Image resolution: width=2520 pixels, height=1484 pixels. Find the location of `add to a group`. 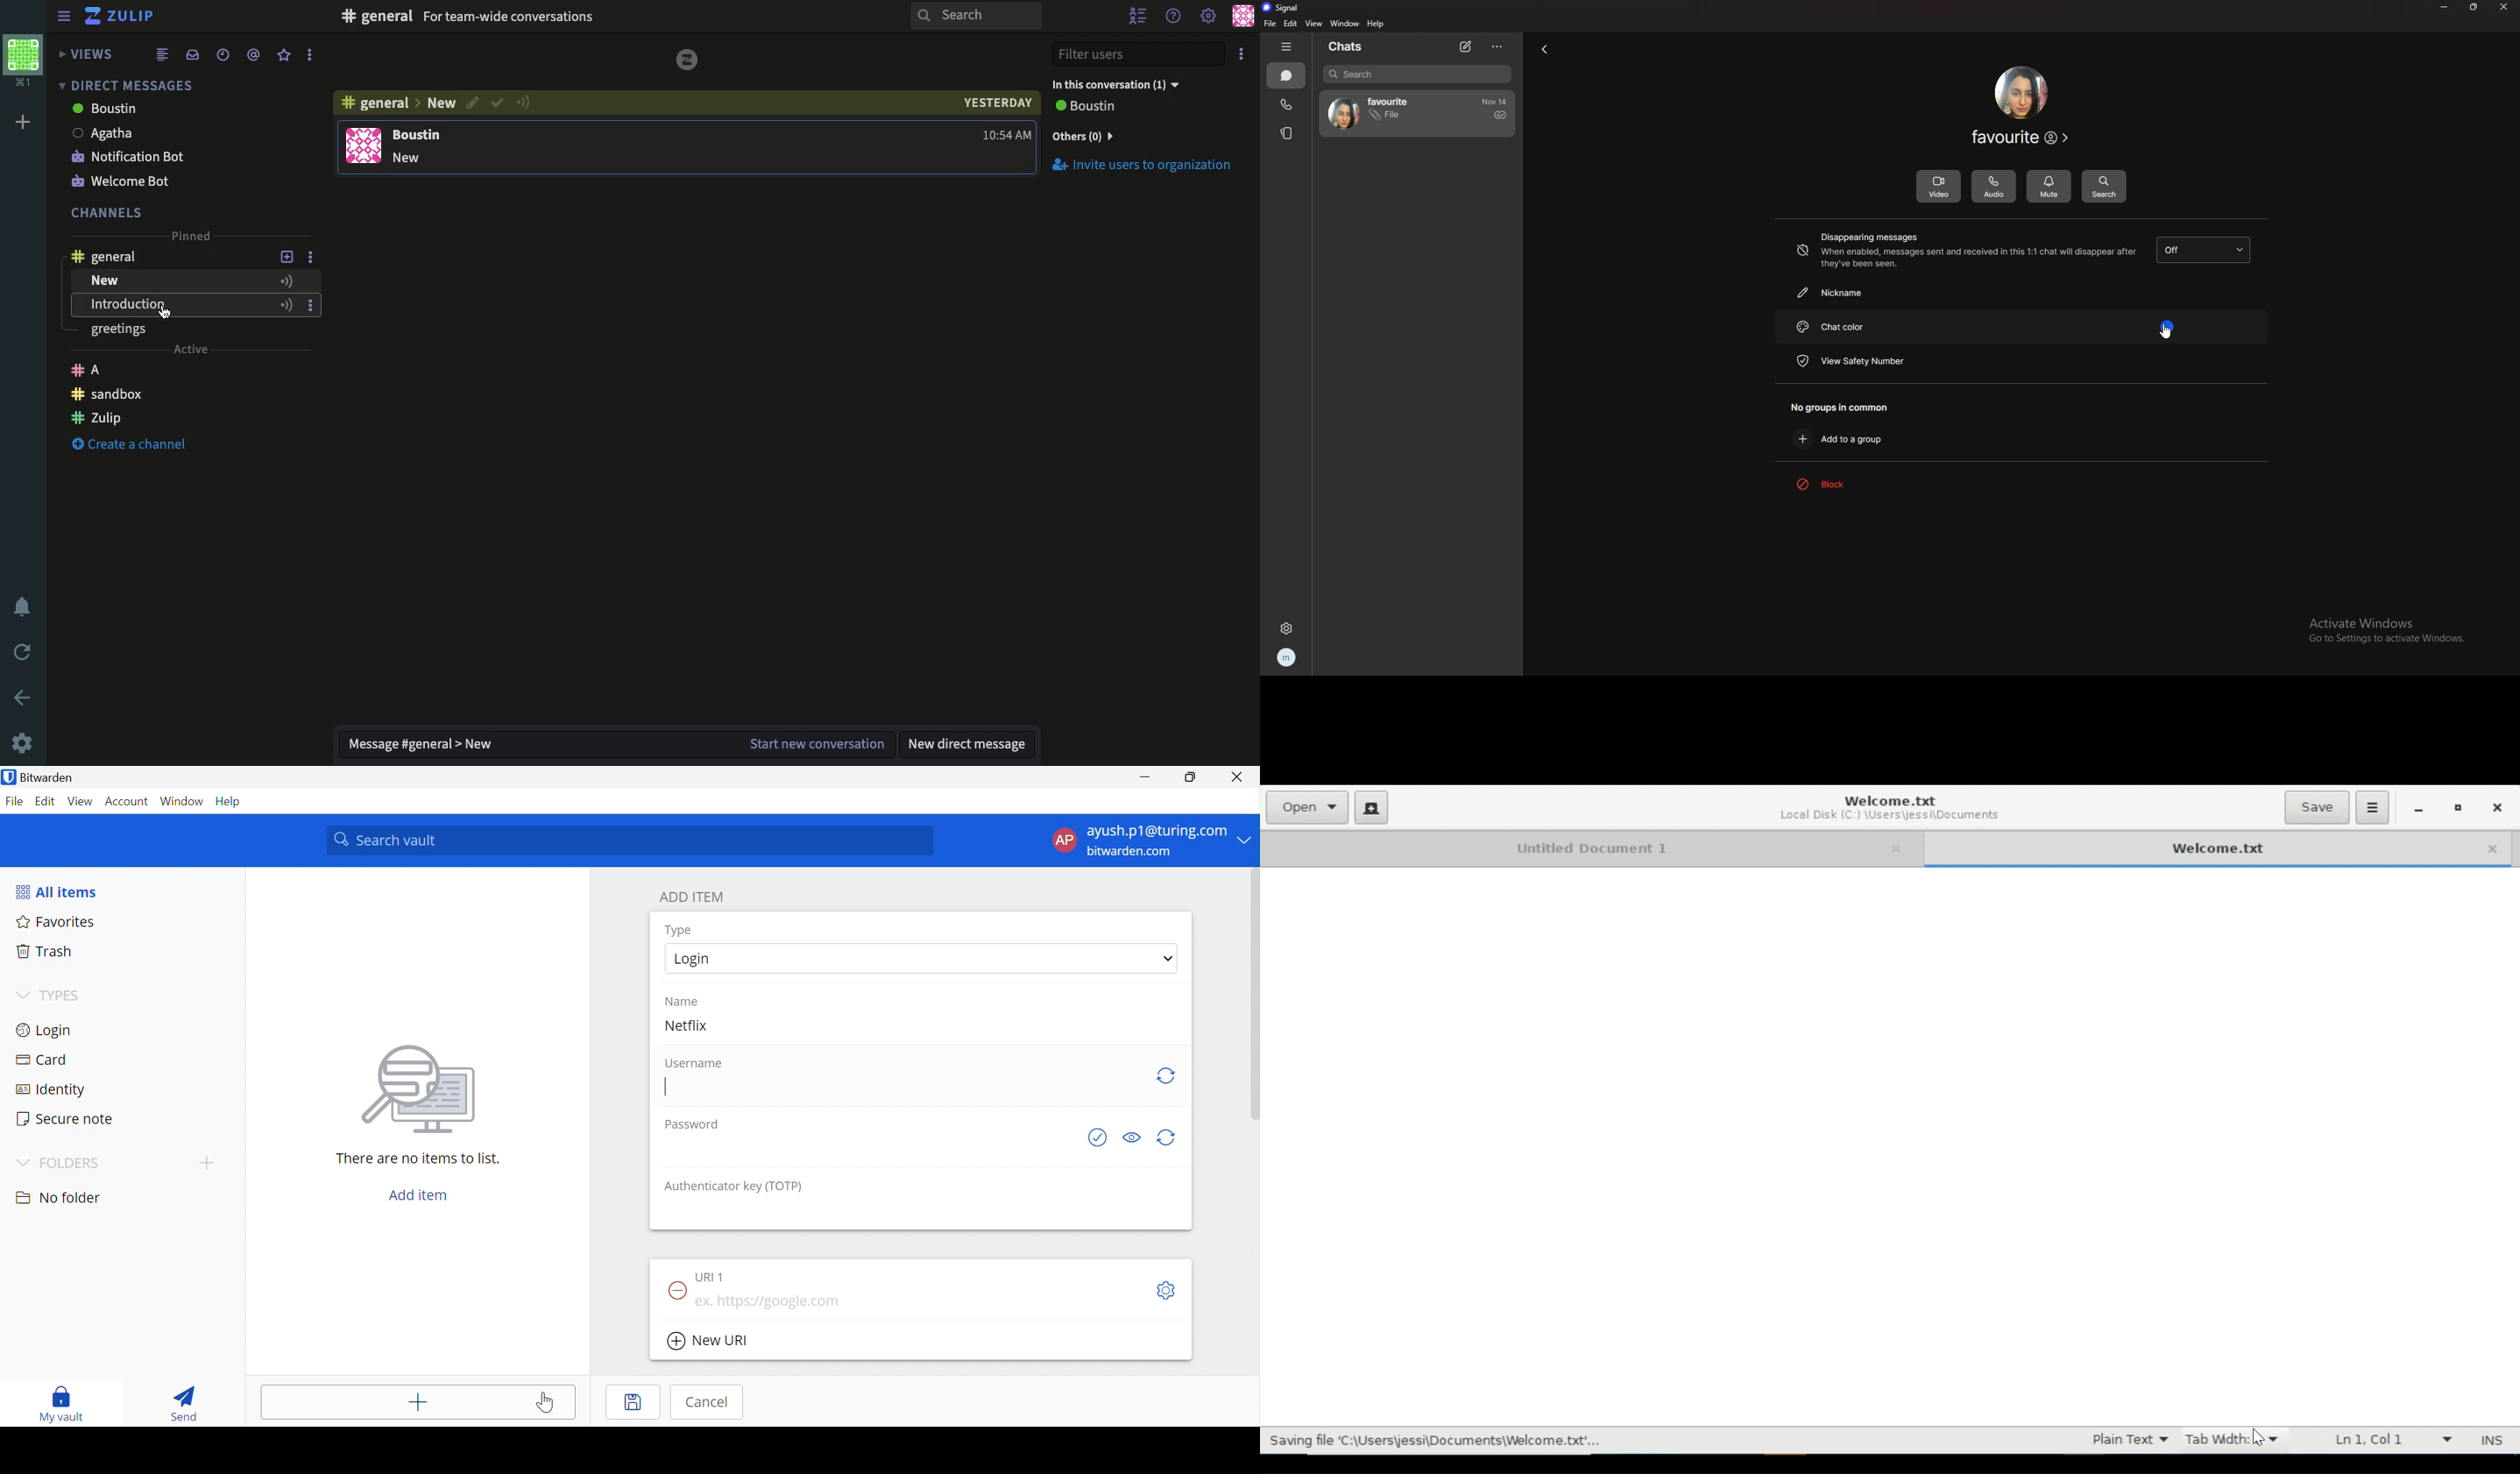

add to a group is located at coordinates (1849, 438).